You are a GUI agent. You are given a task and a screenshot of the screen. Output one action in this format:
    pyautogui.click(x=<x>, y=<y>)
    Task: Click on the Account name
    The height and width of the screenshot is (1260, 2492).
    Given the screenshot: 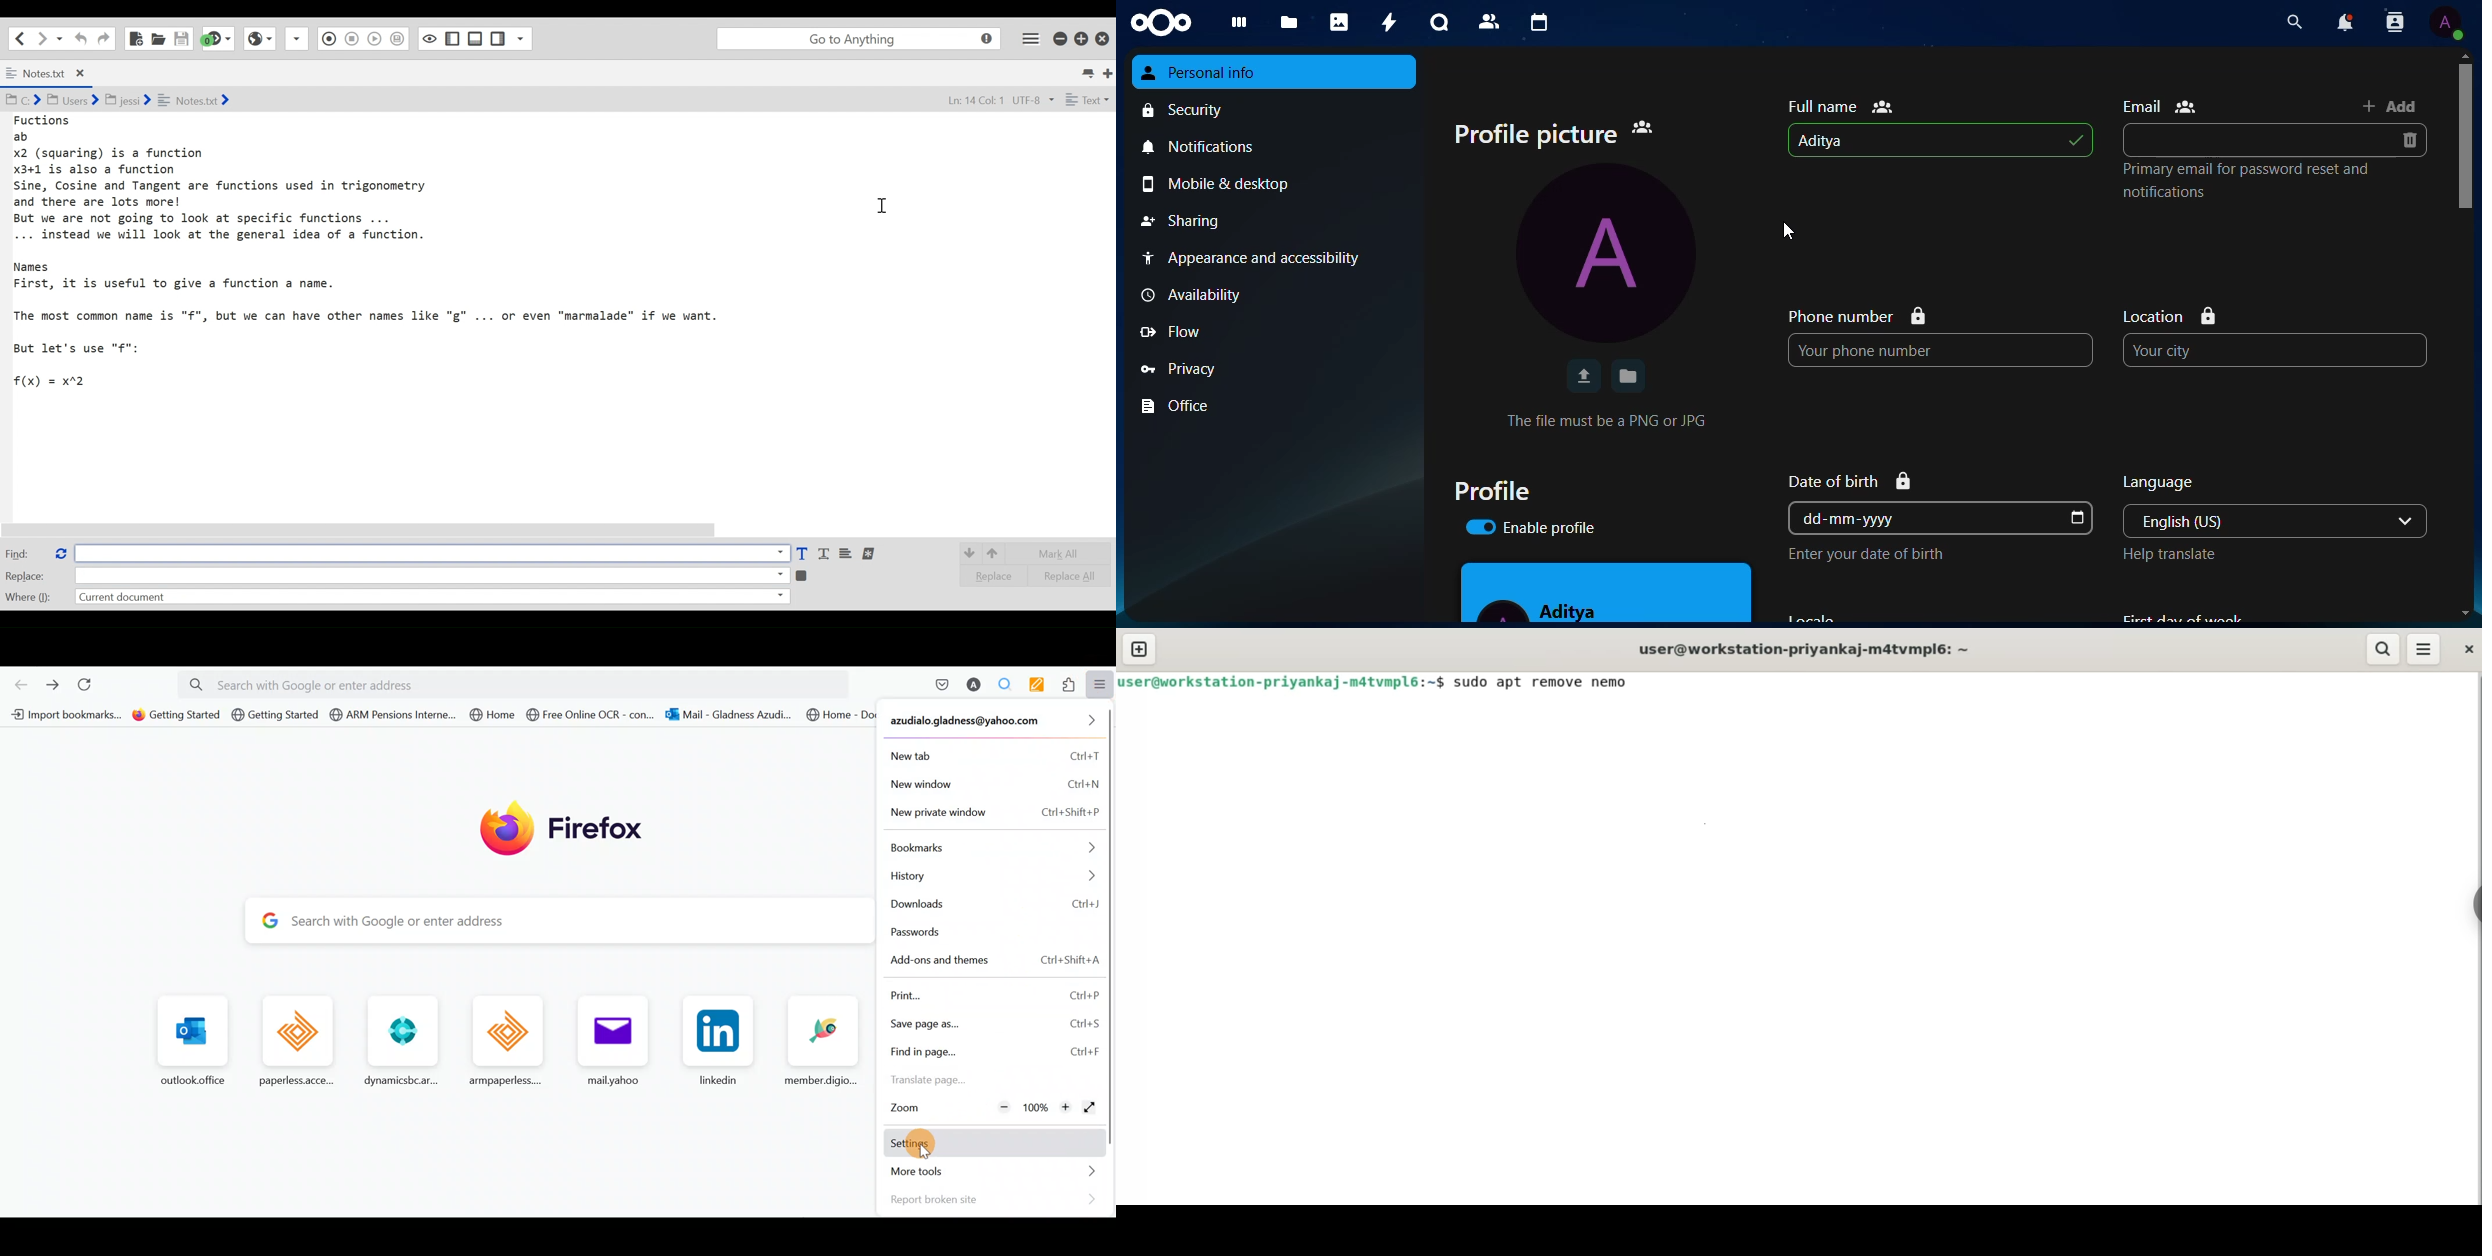 What is the action you would take?
    pyautogui.click(x=970, y=686)
    